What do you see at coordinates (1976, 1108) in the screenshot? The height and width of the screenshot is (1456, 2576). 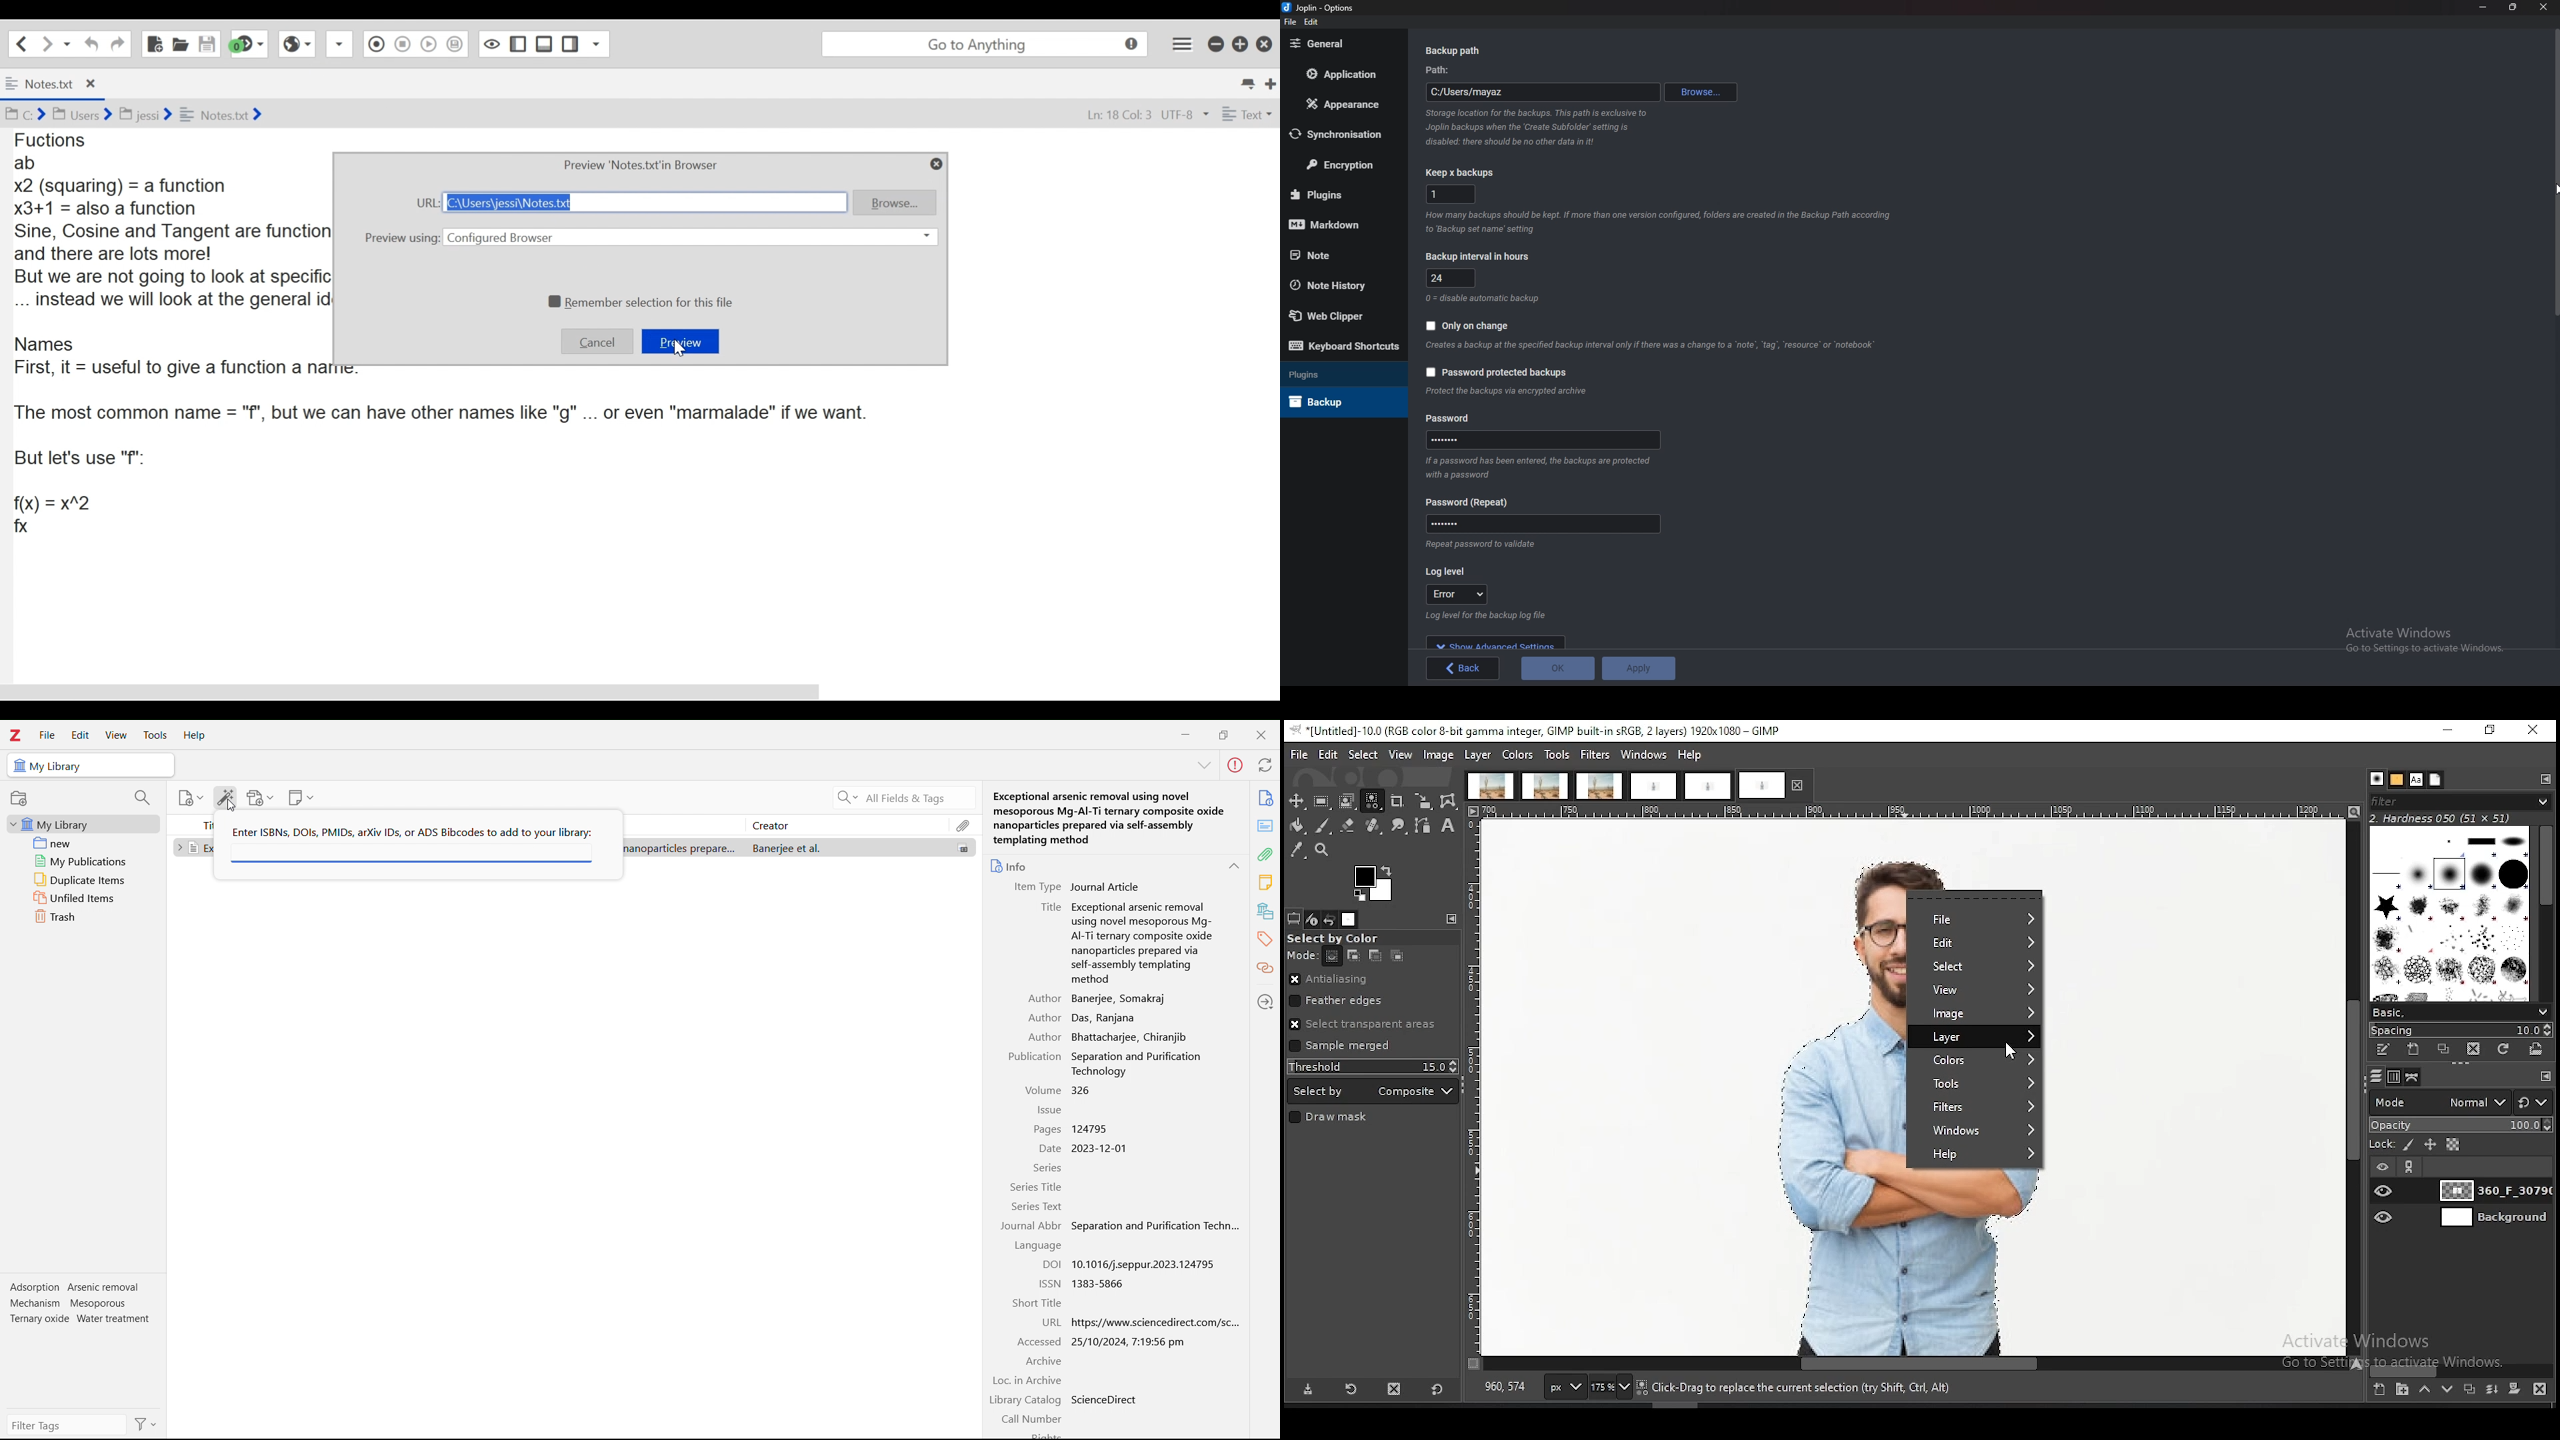 I see `filters` at bounding box center [1976, 1108].